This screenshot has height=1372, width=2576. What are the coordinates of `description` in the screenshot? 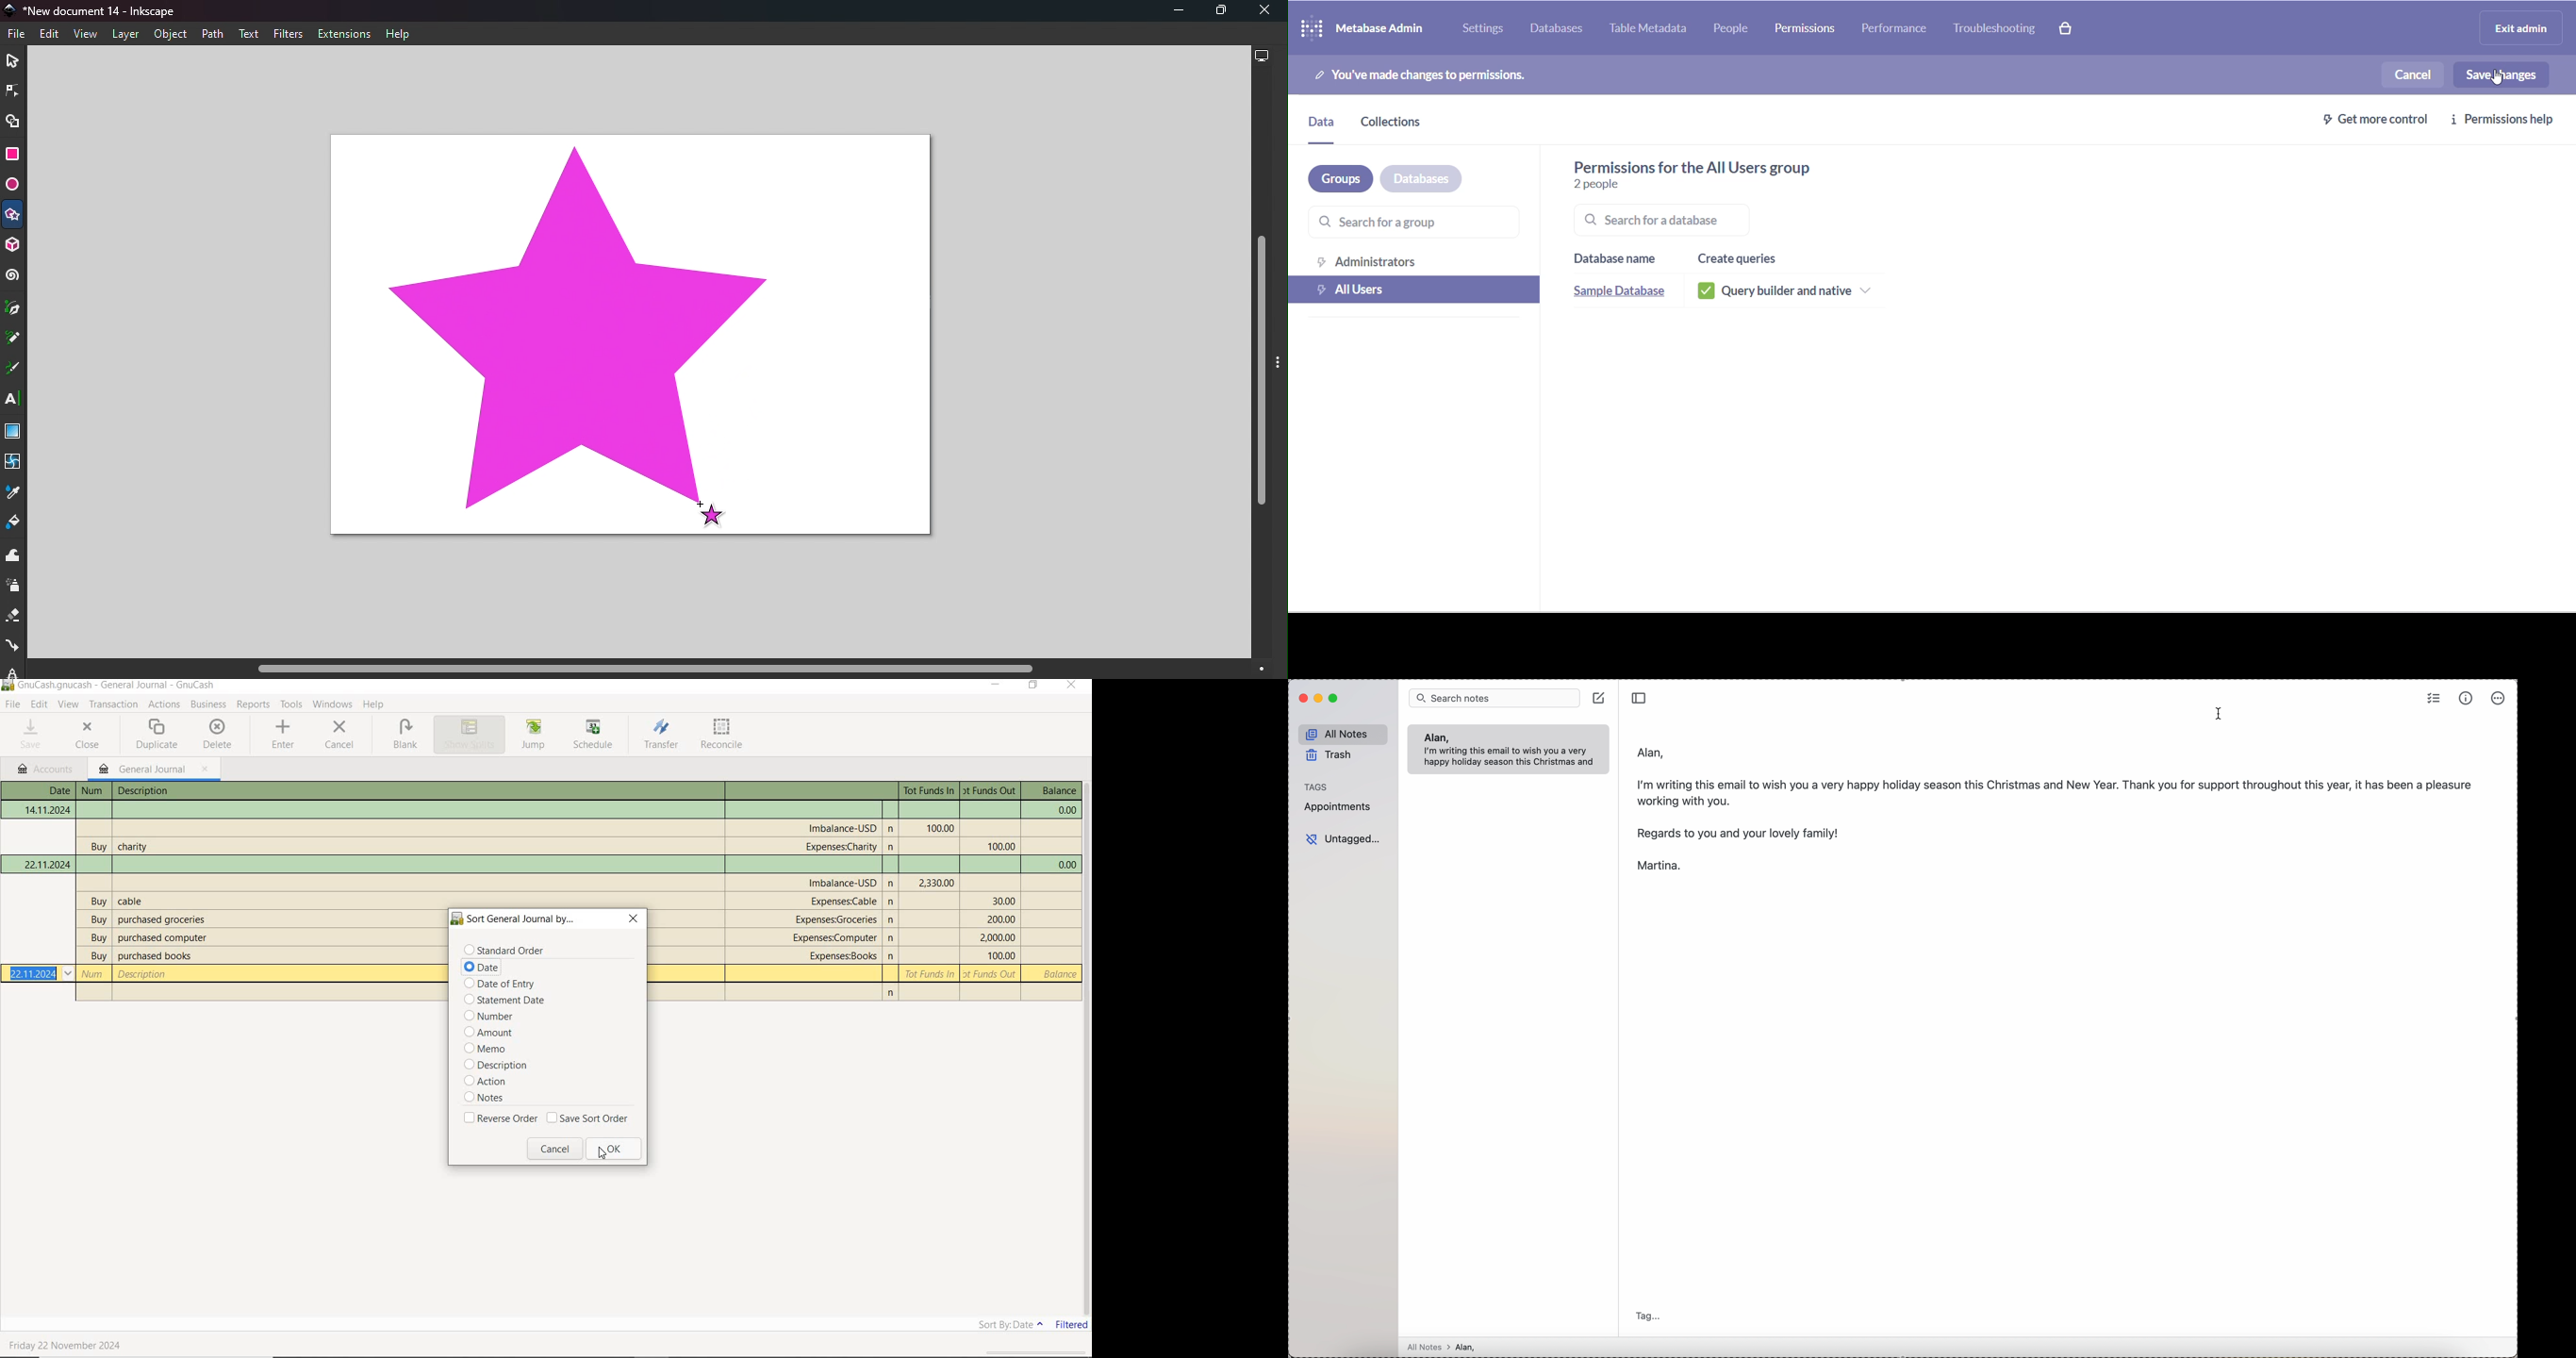 It's located at (131, 901).